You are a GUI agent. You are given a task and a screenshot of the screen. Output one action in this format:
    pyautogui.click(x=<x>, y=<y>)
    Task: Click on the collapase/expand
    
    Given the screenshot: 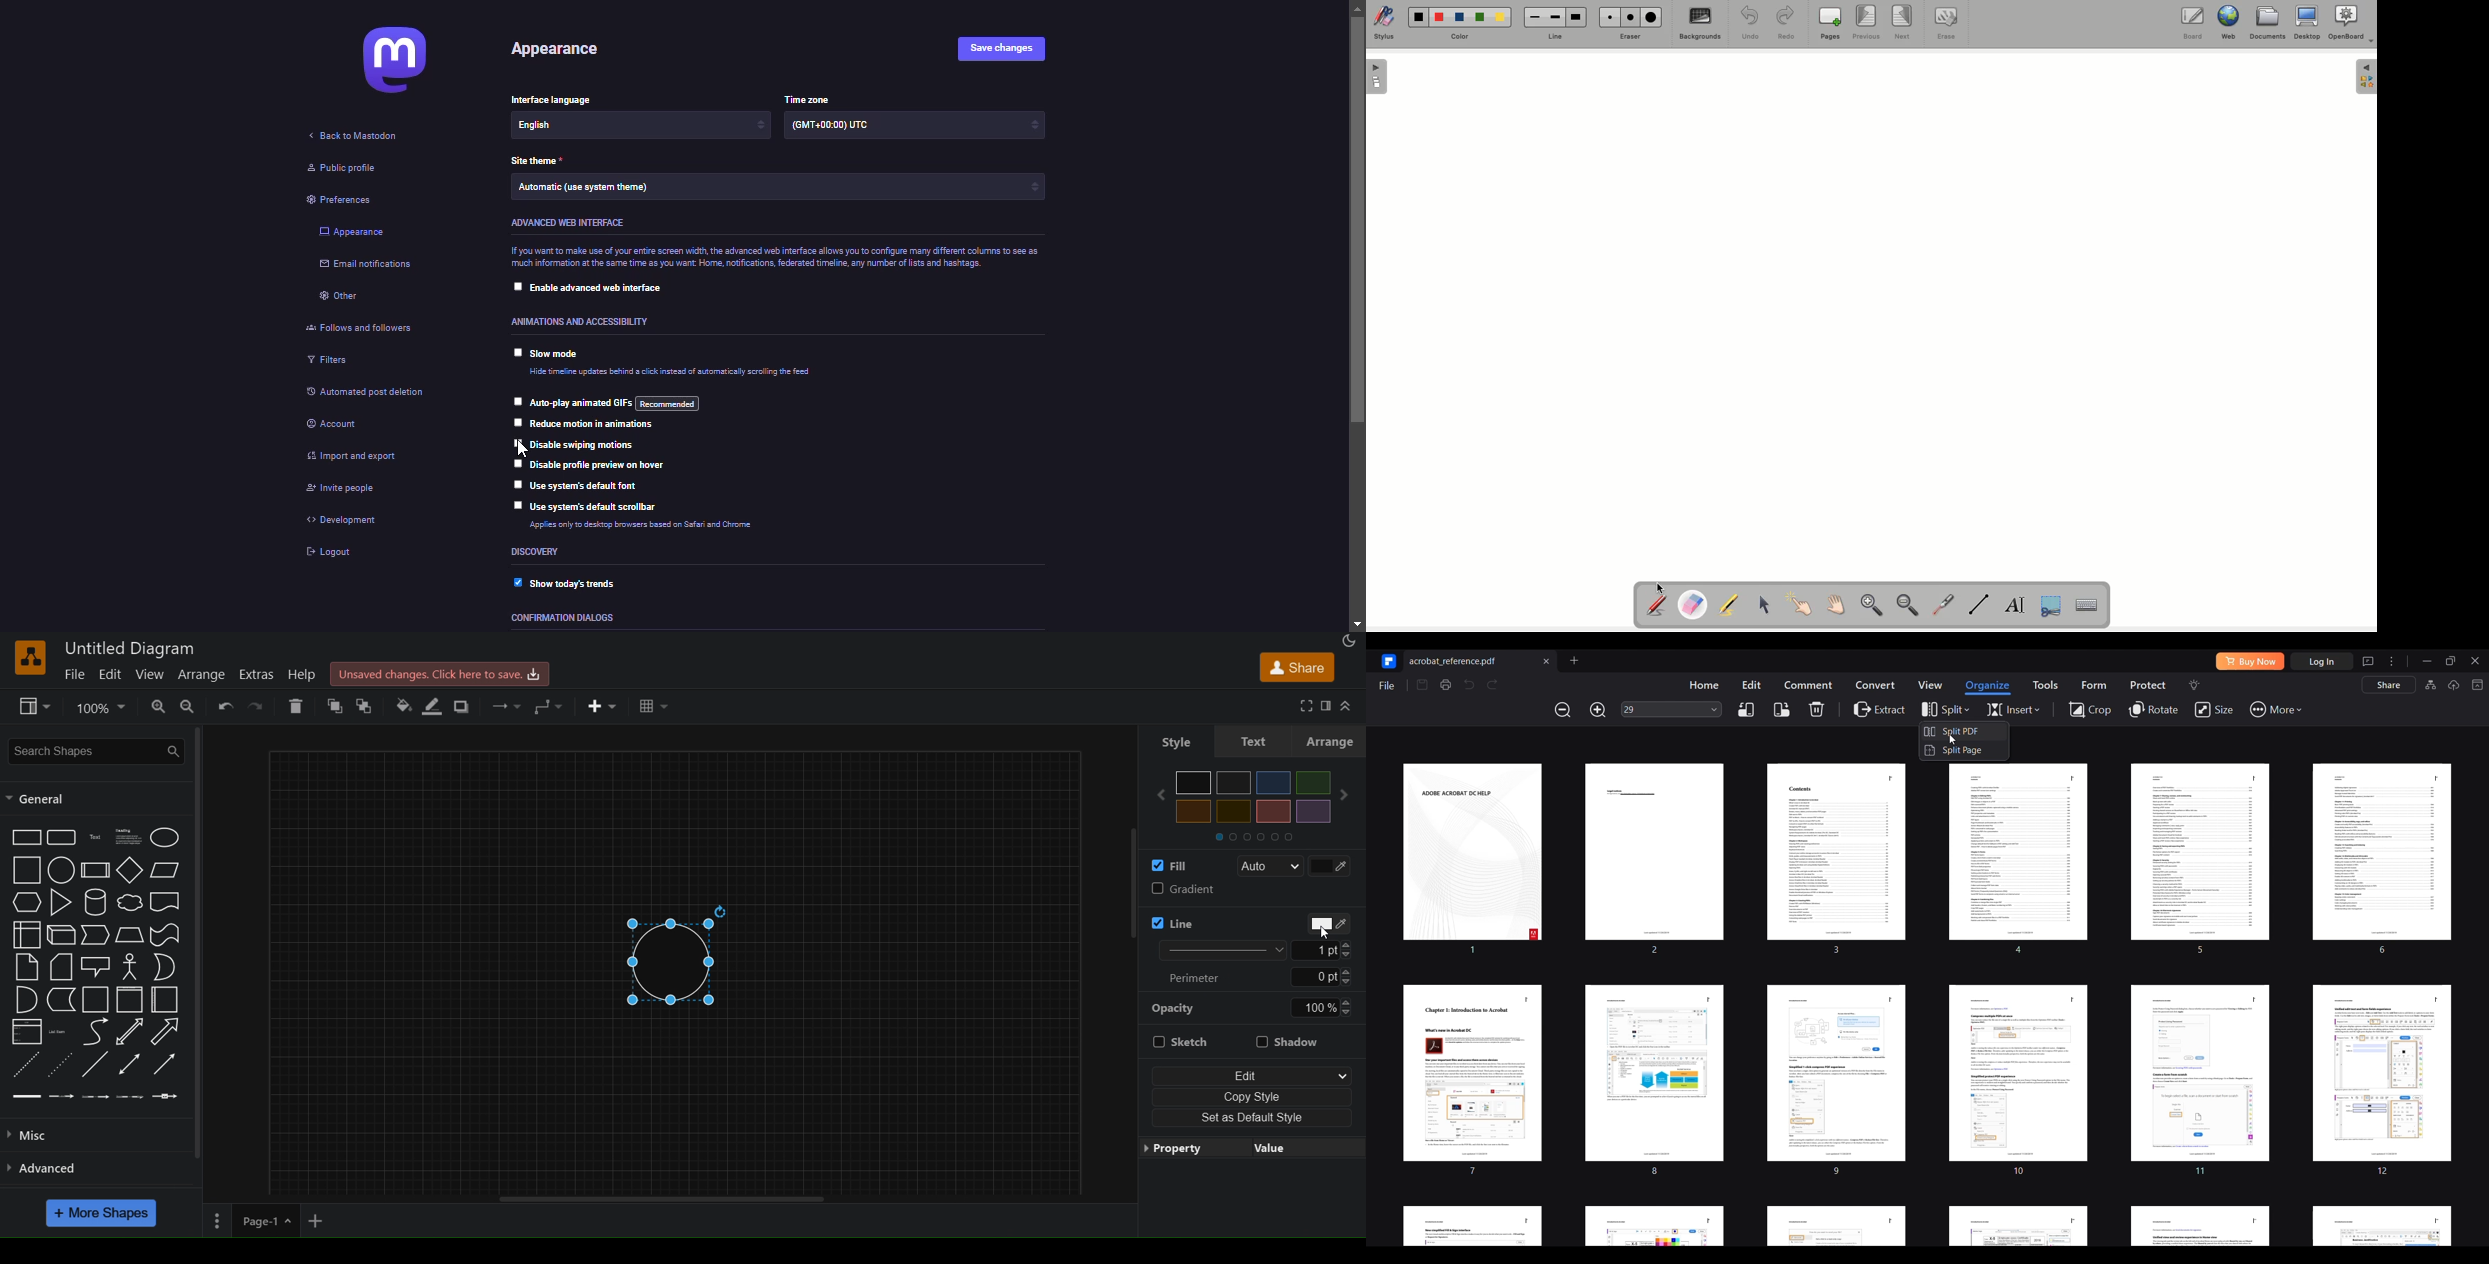 What is the action you would take?
    pyautogui.click(x=1349, y=705)
    